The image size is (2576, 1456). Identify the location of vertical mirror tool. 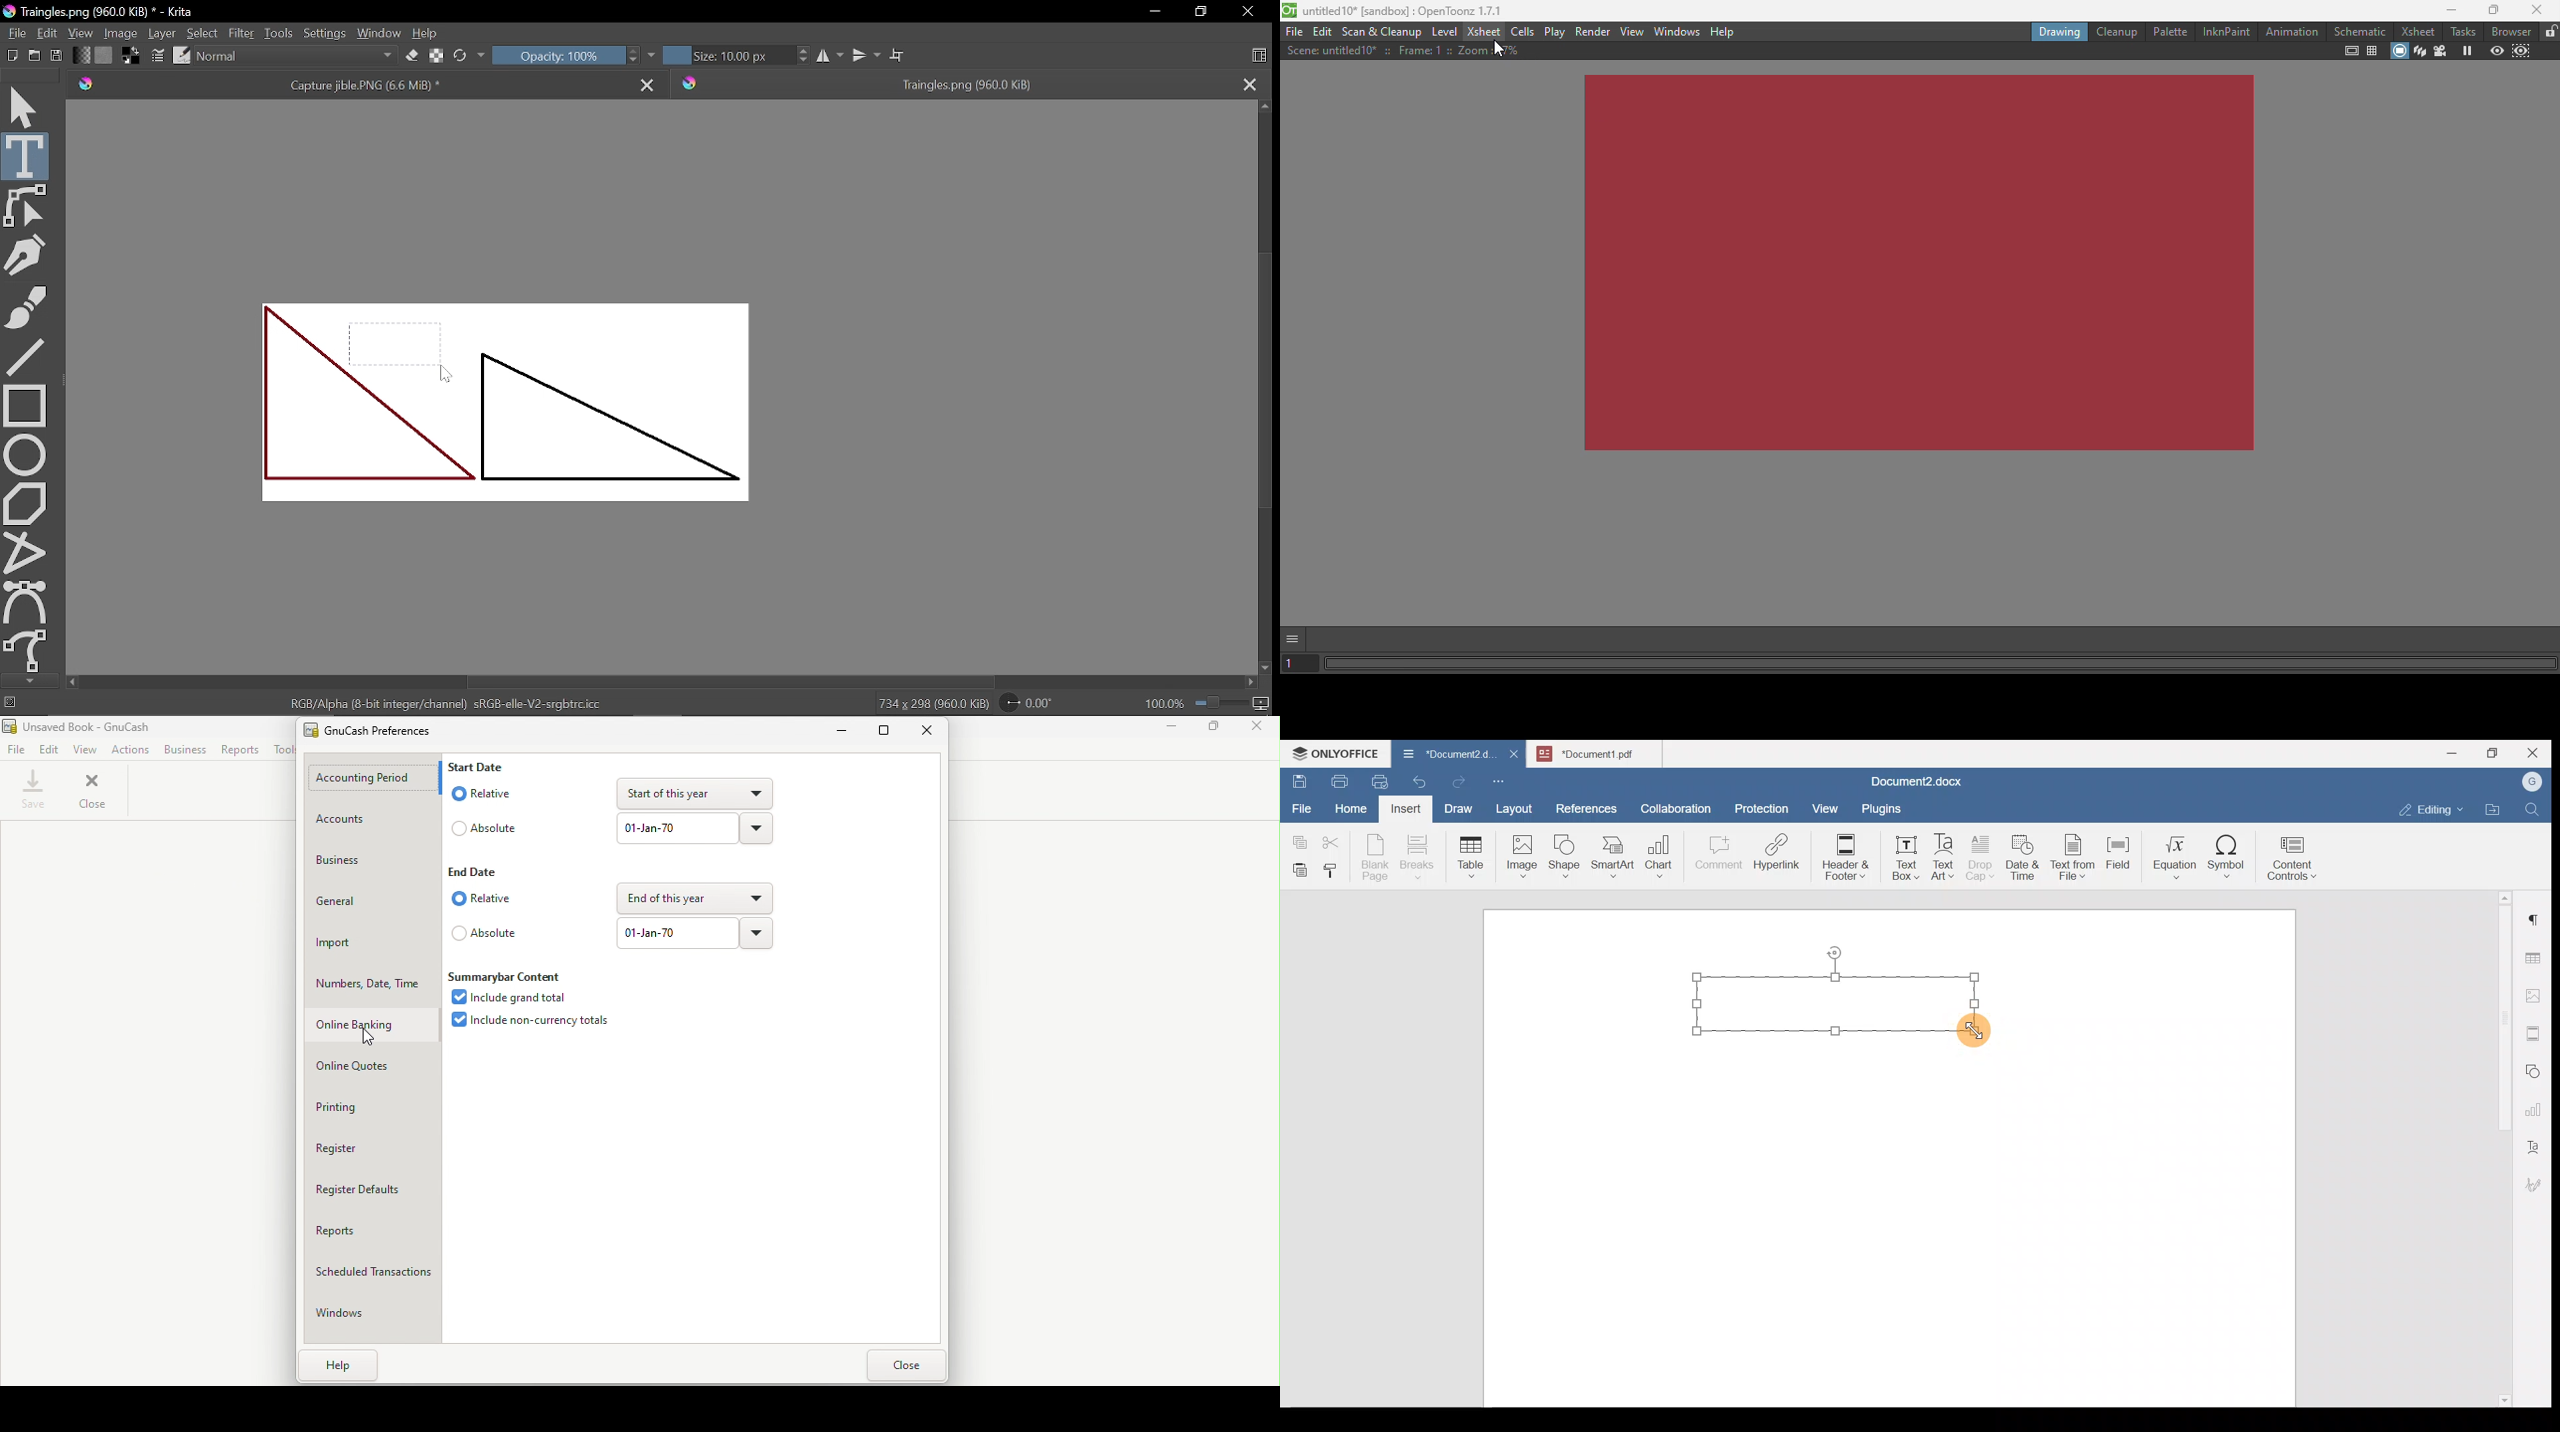
(866, 56).